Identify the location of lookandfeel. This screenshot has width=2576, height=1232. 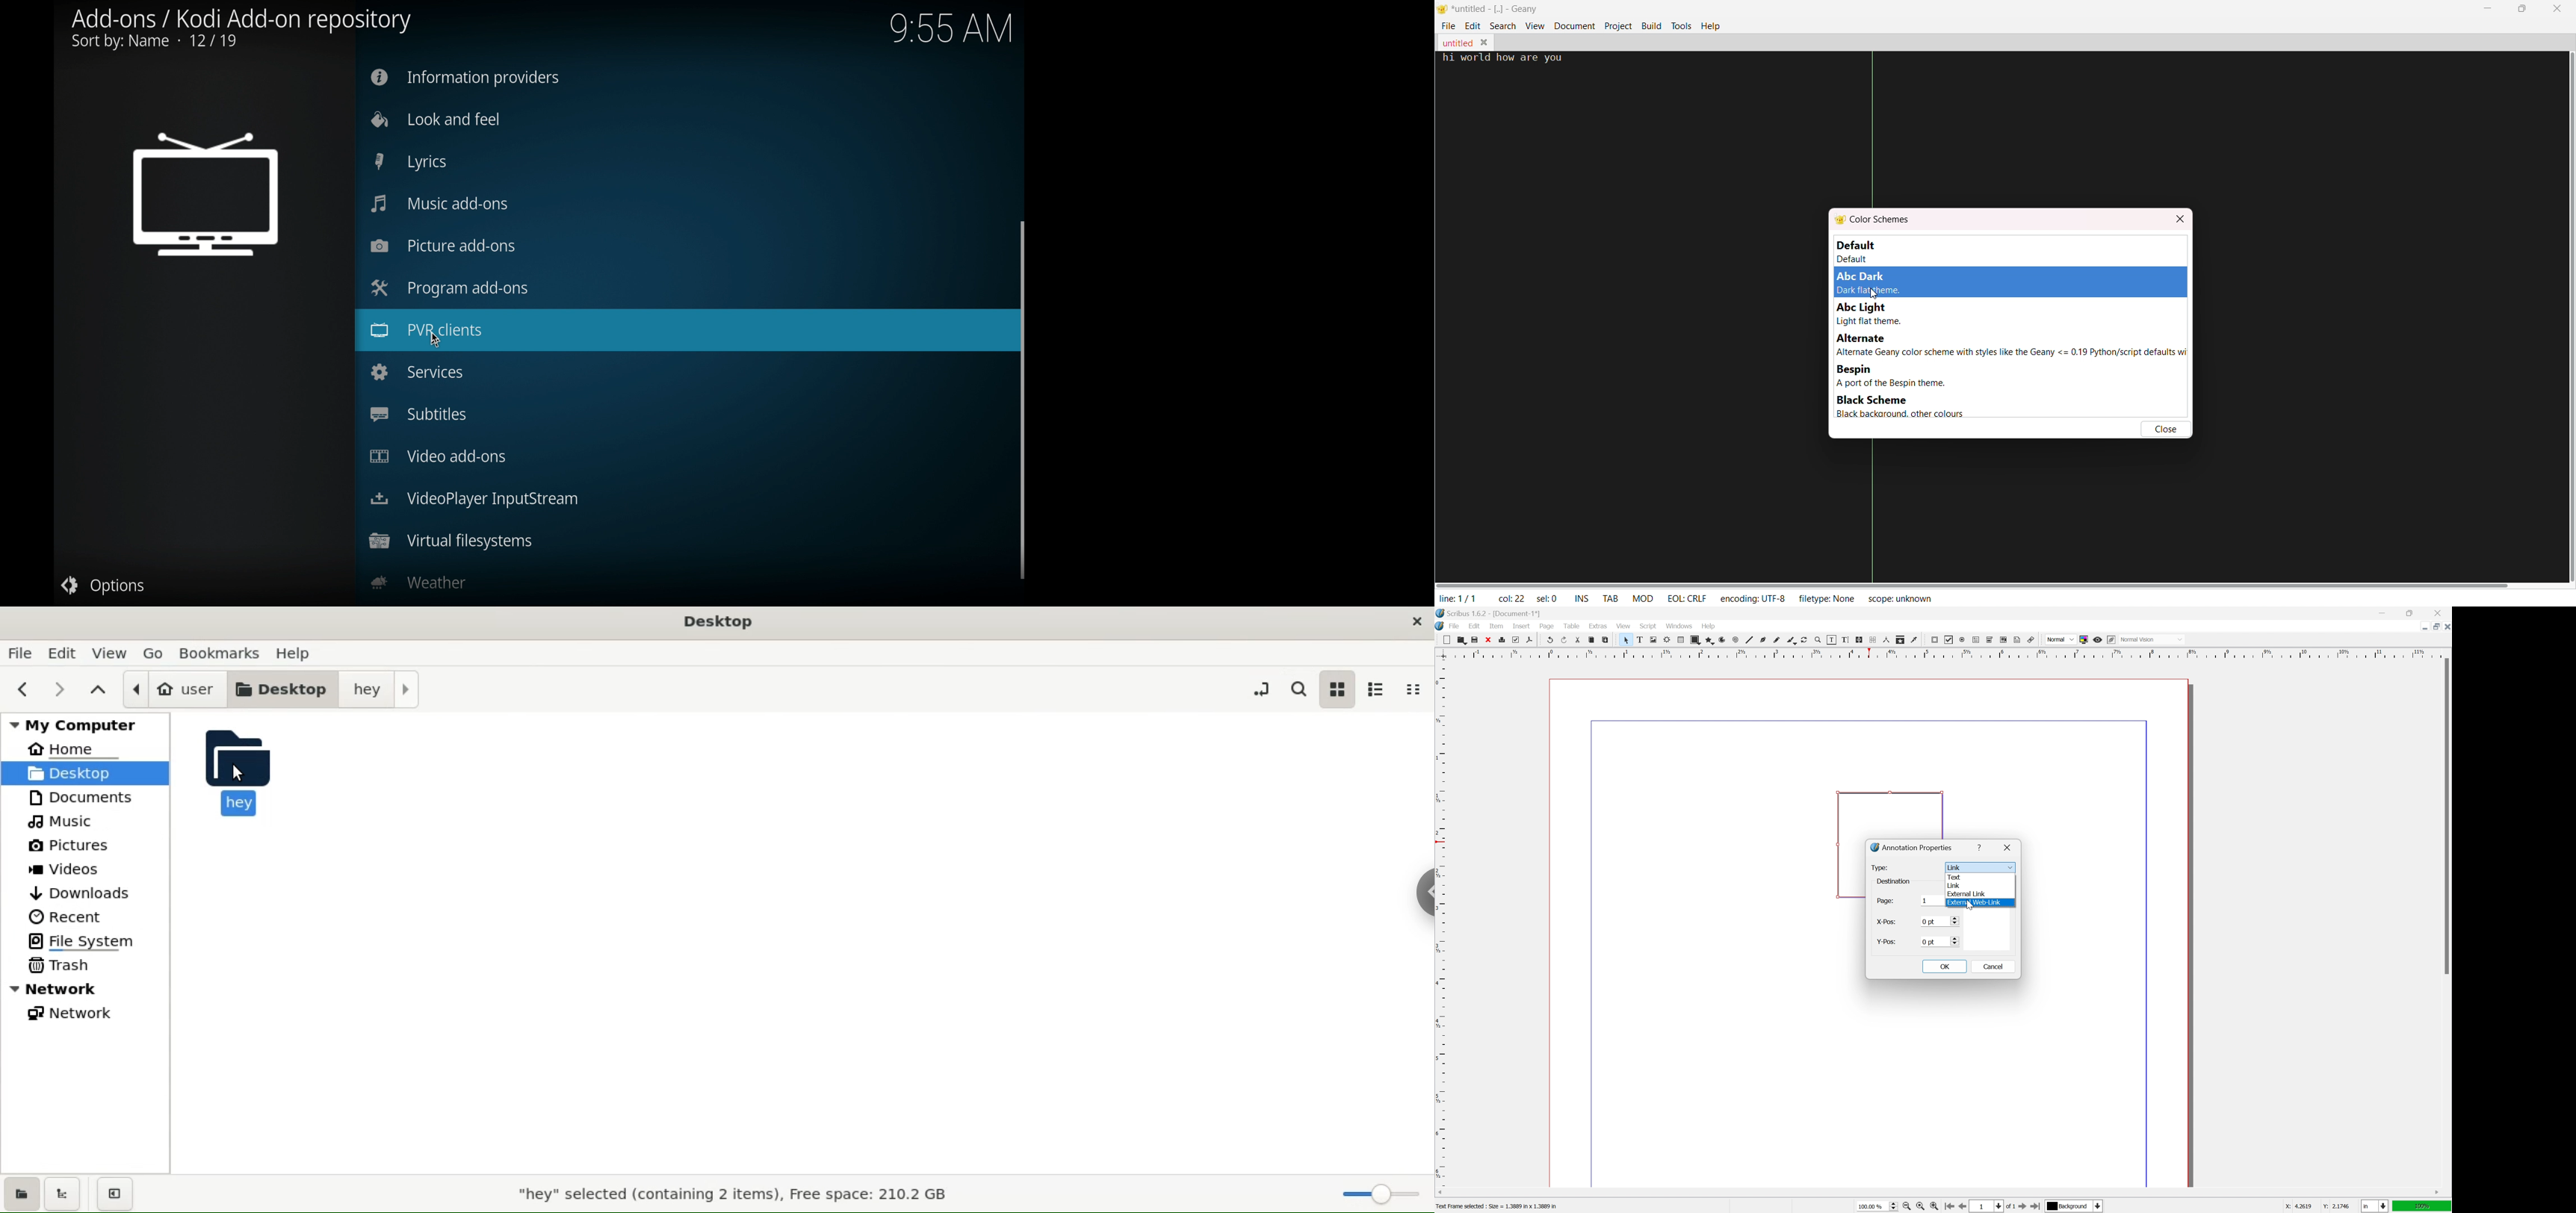
(435, 120).